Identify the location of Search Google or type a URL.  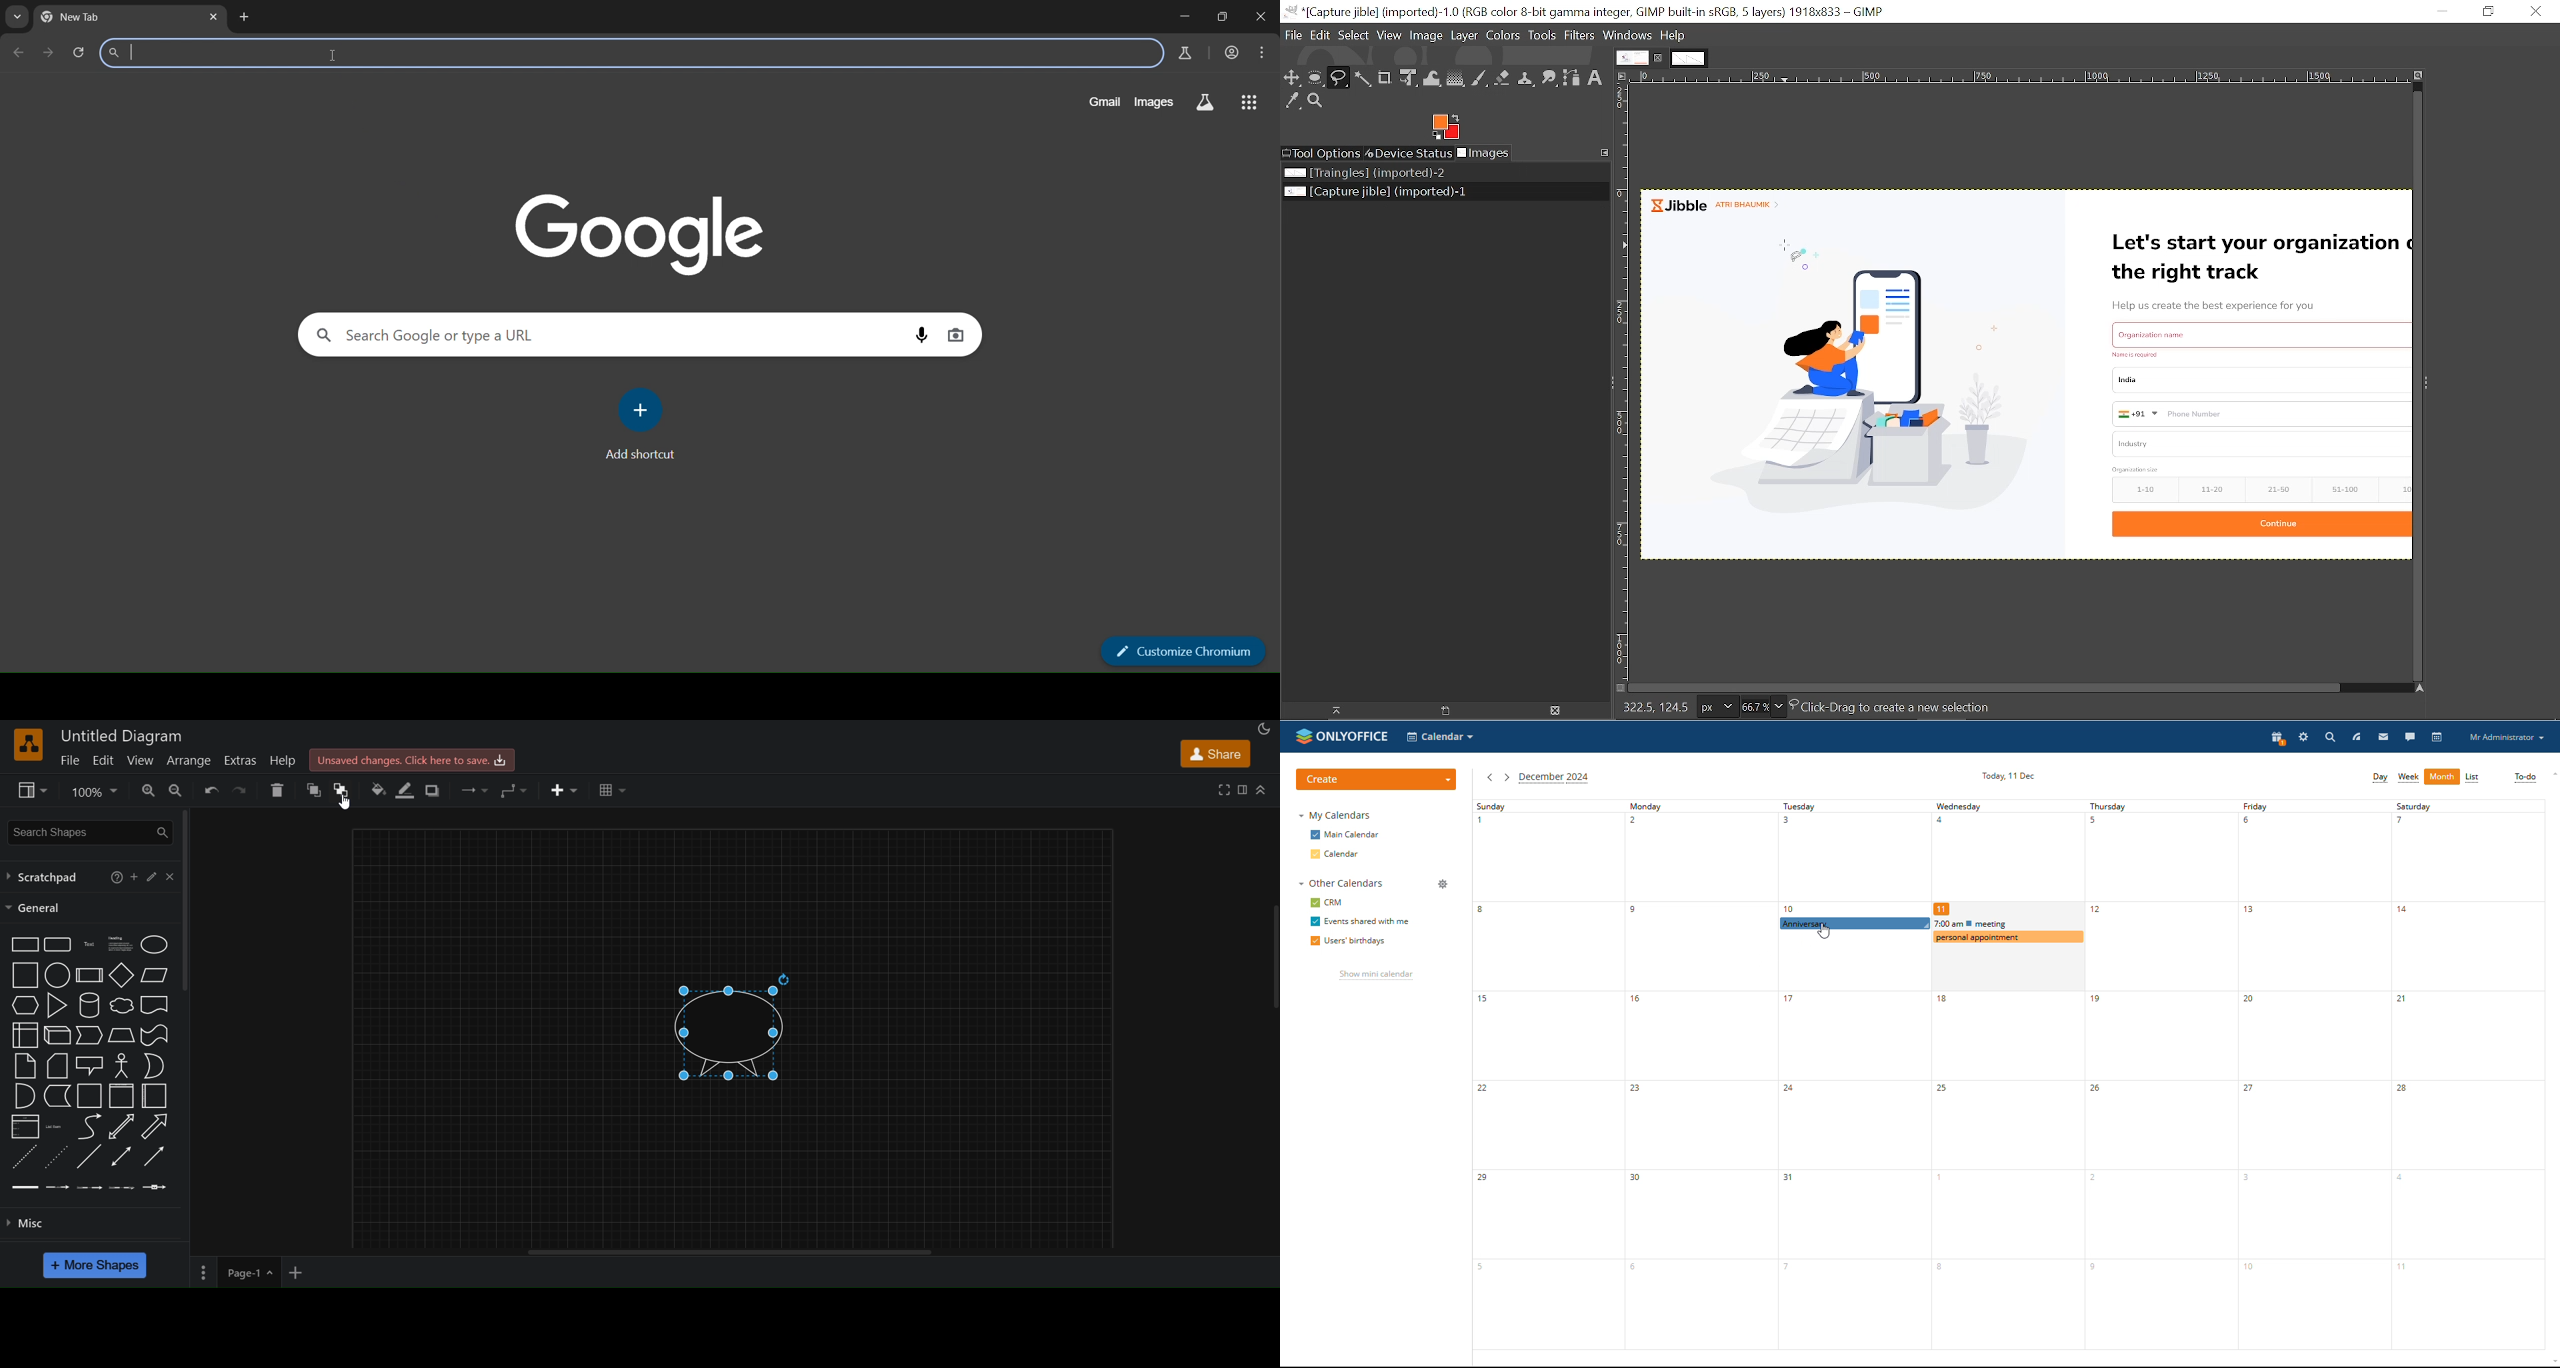
(627, 53).